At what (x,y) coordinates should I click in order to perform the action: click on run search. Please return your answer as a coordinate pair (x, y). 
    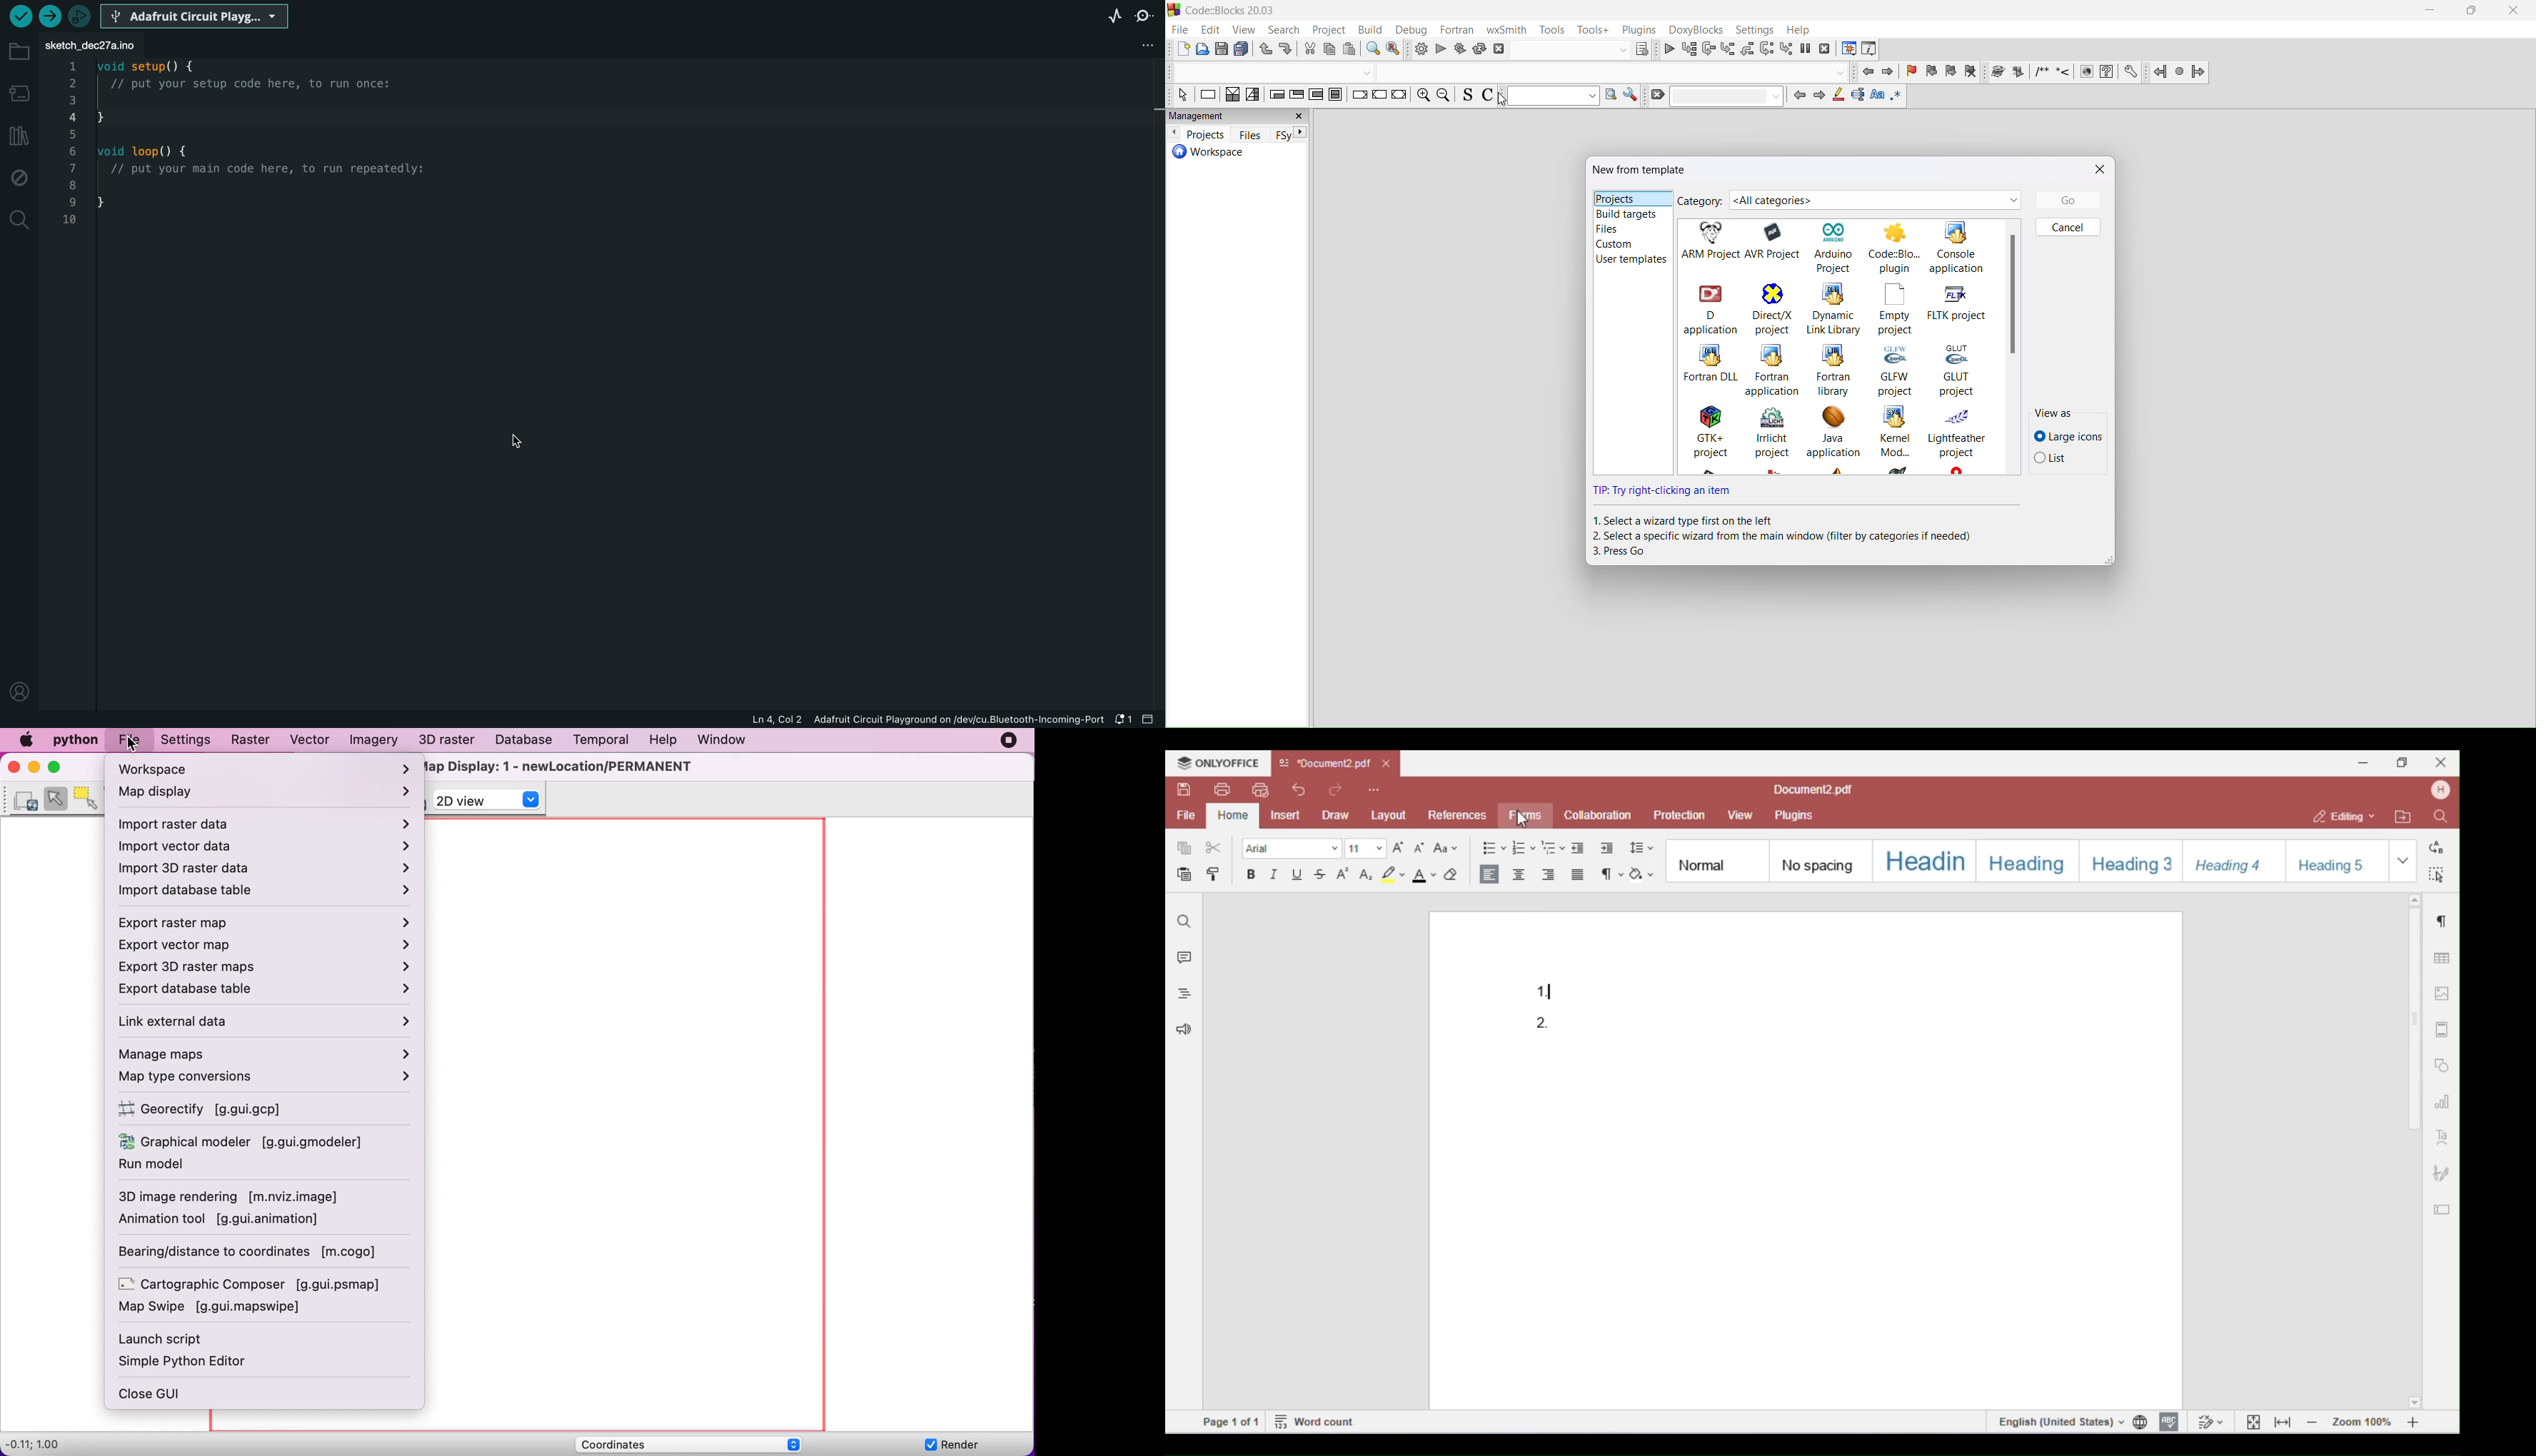
    Looking at the image, I should click on (1608, 96).